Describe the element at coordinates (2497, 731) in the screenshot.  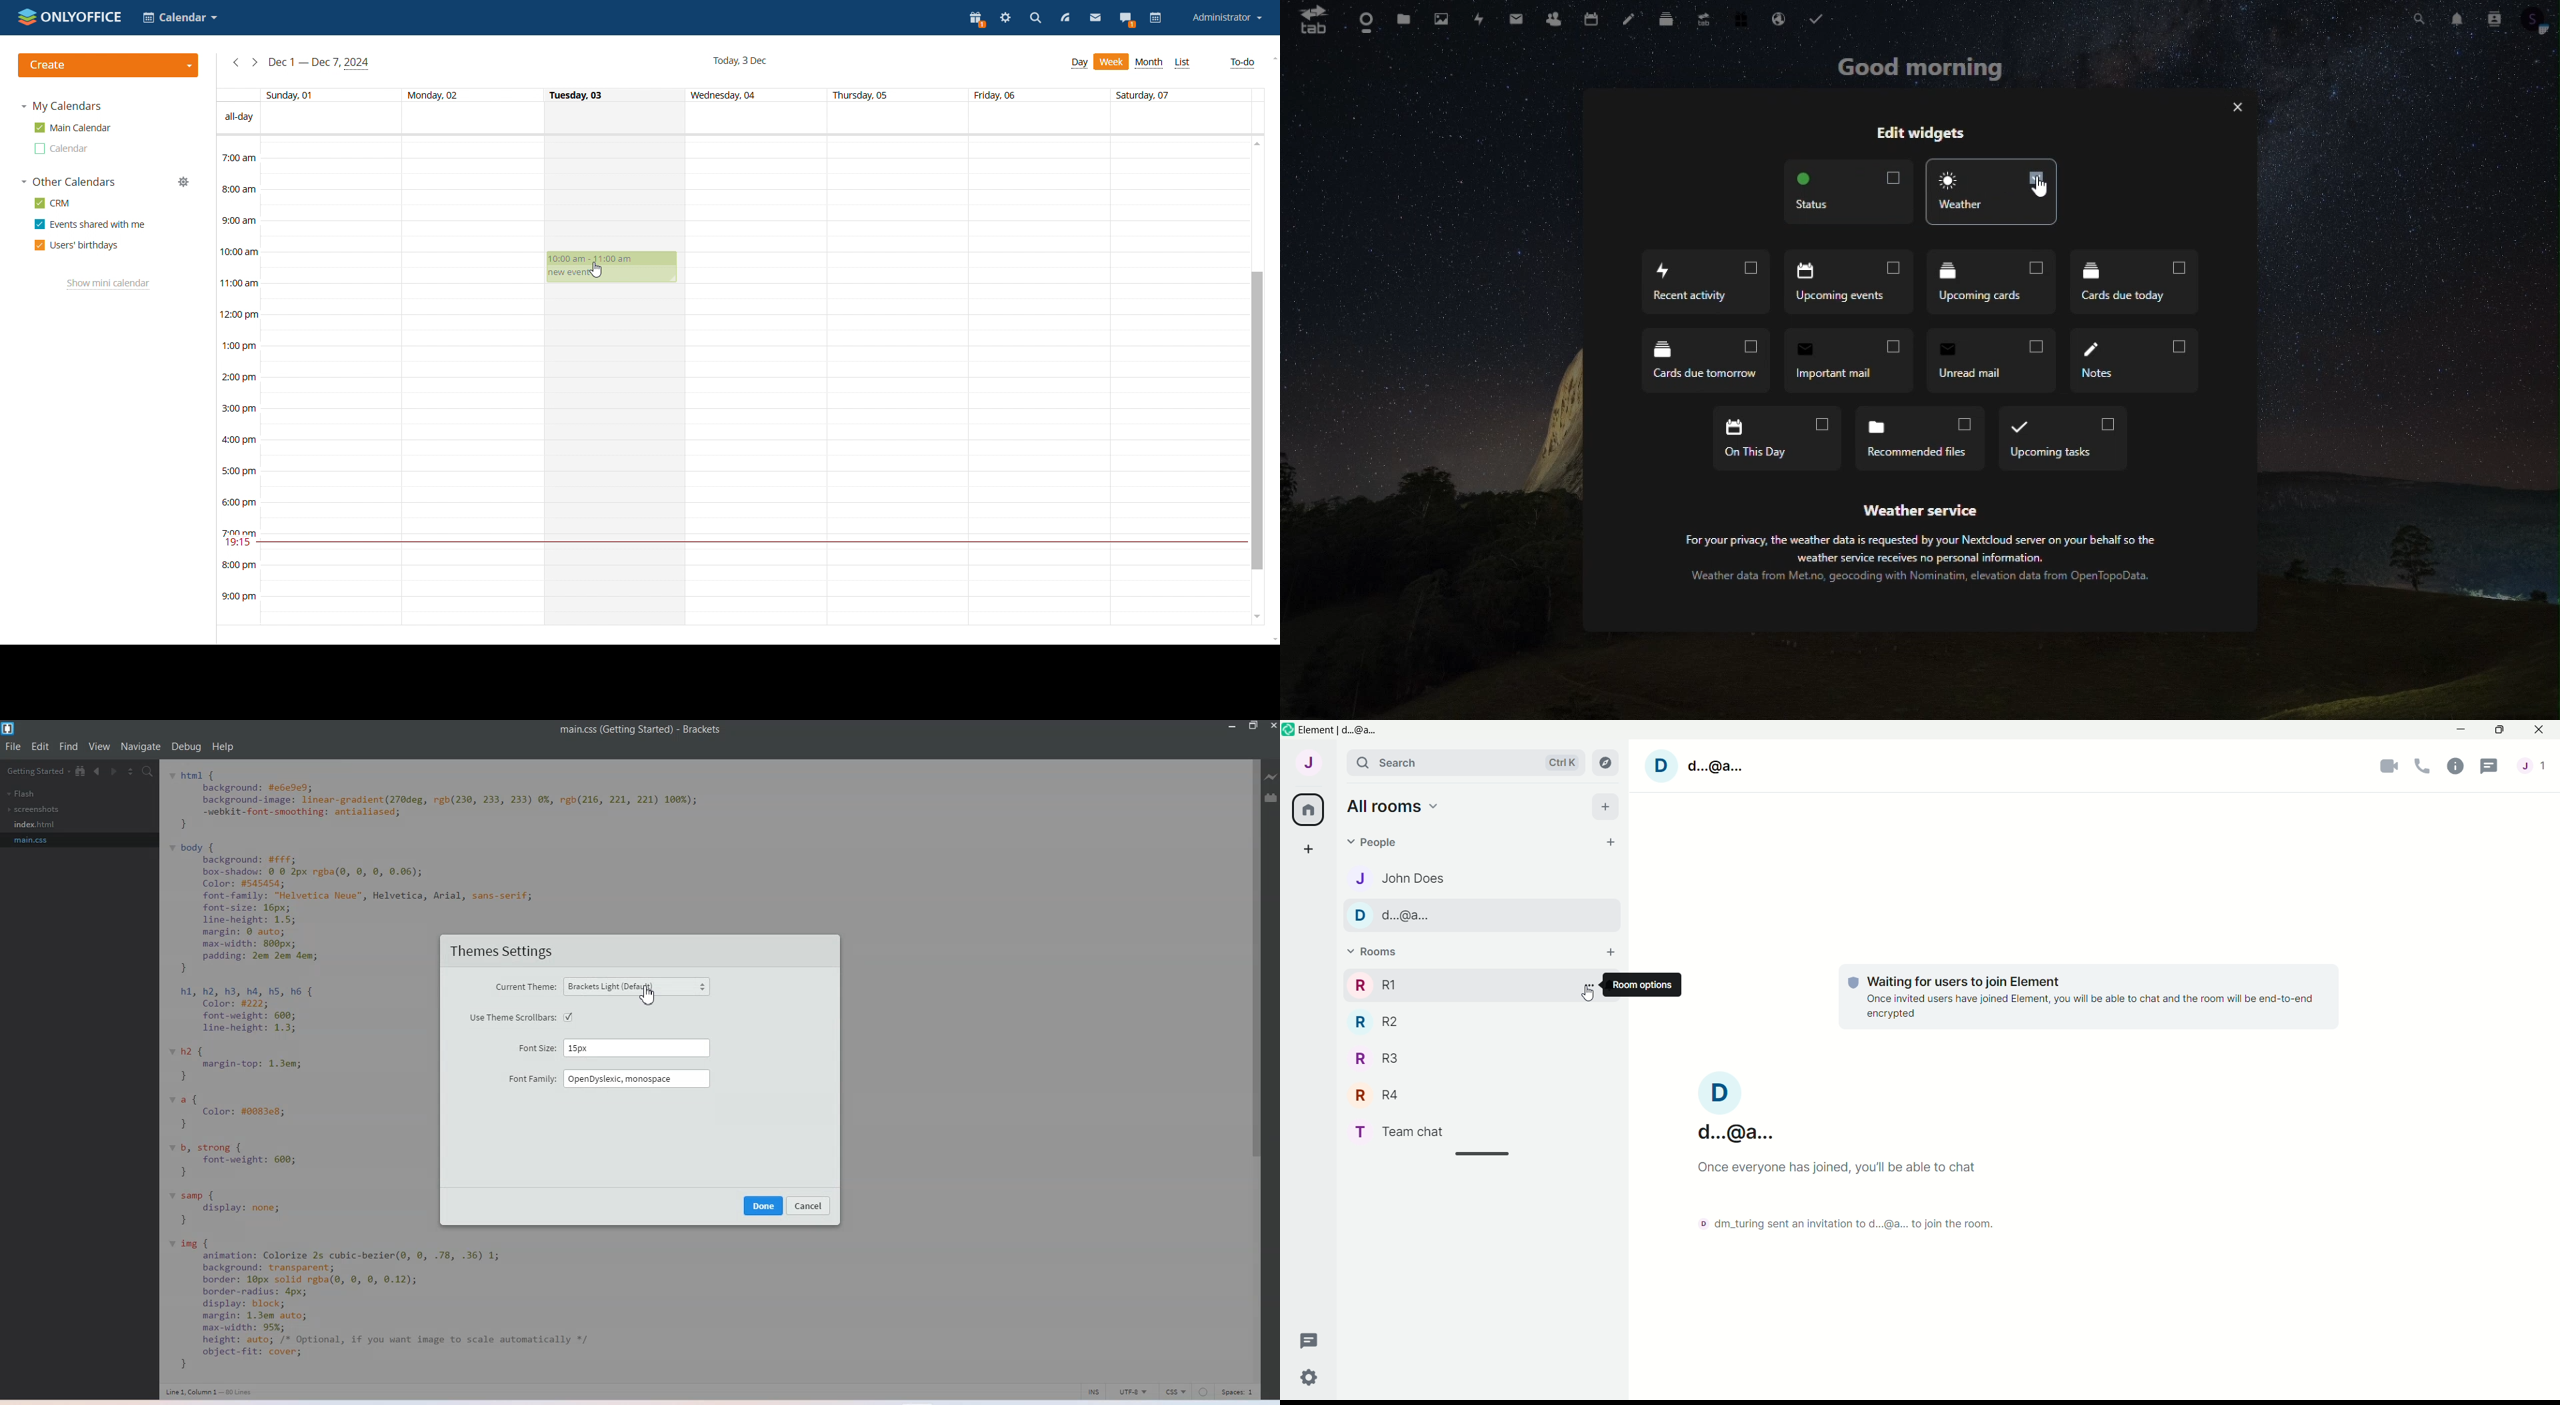
I see `Maximize ` at that location.